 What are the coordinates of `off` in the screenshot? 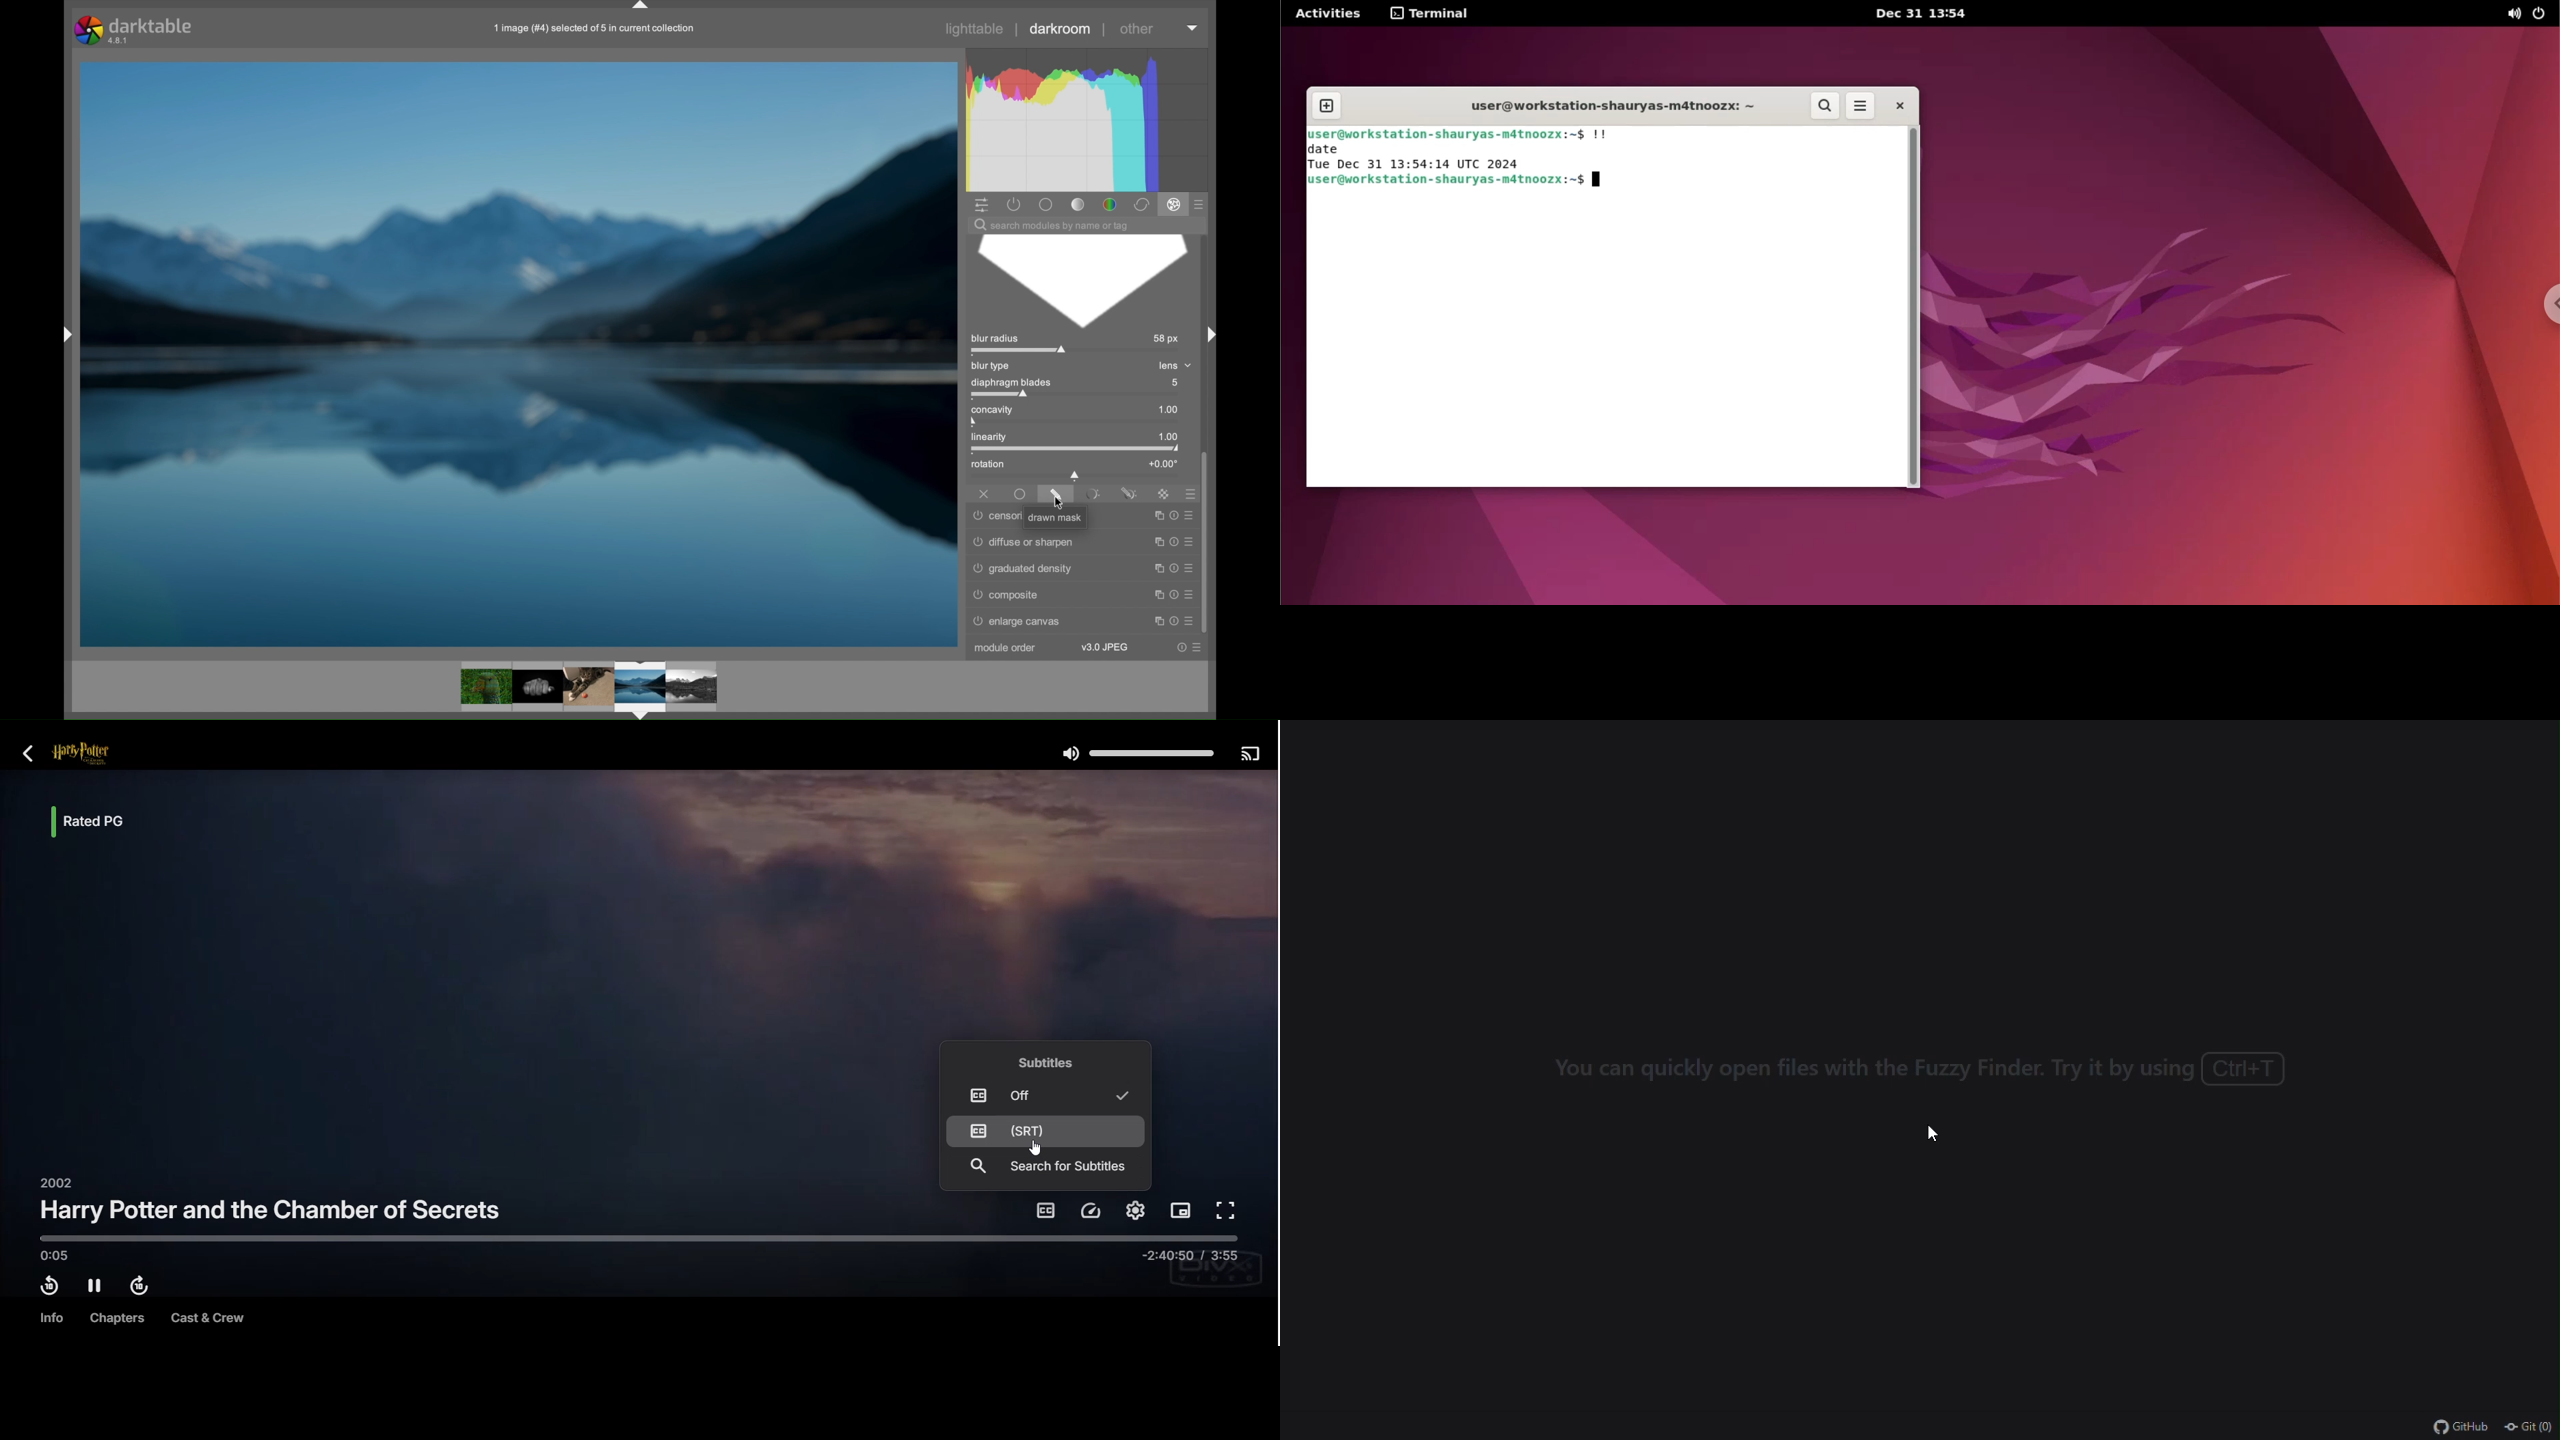 It's located at (984, 493).